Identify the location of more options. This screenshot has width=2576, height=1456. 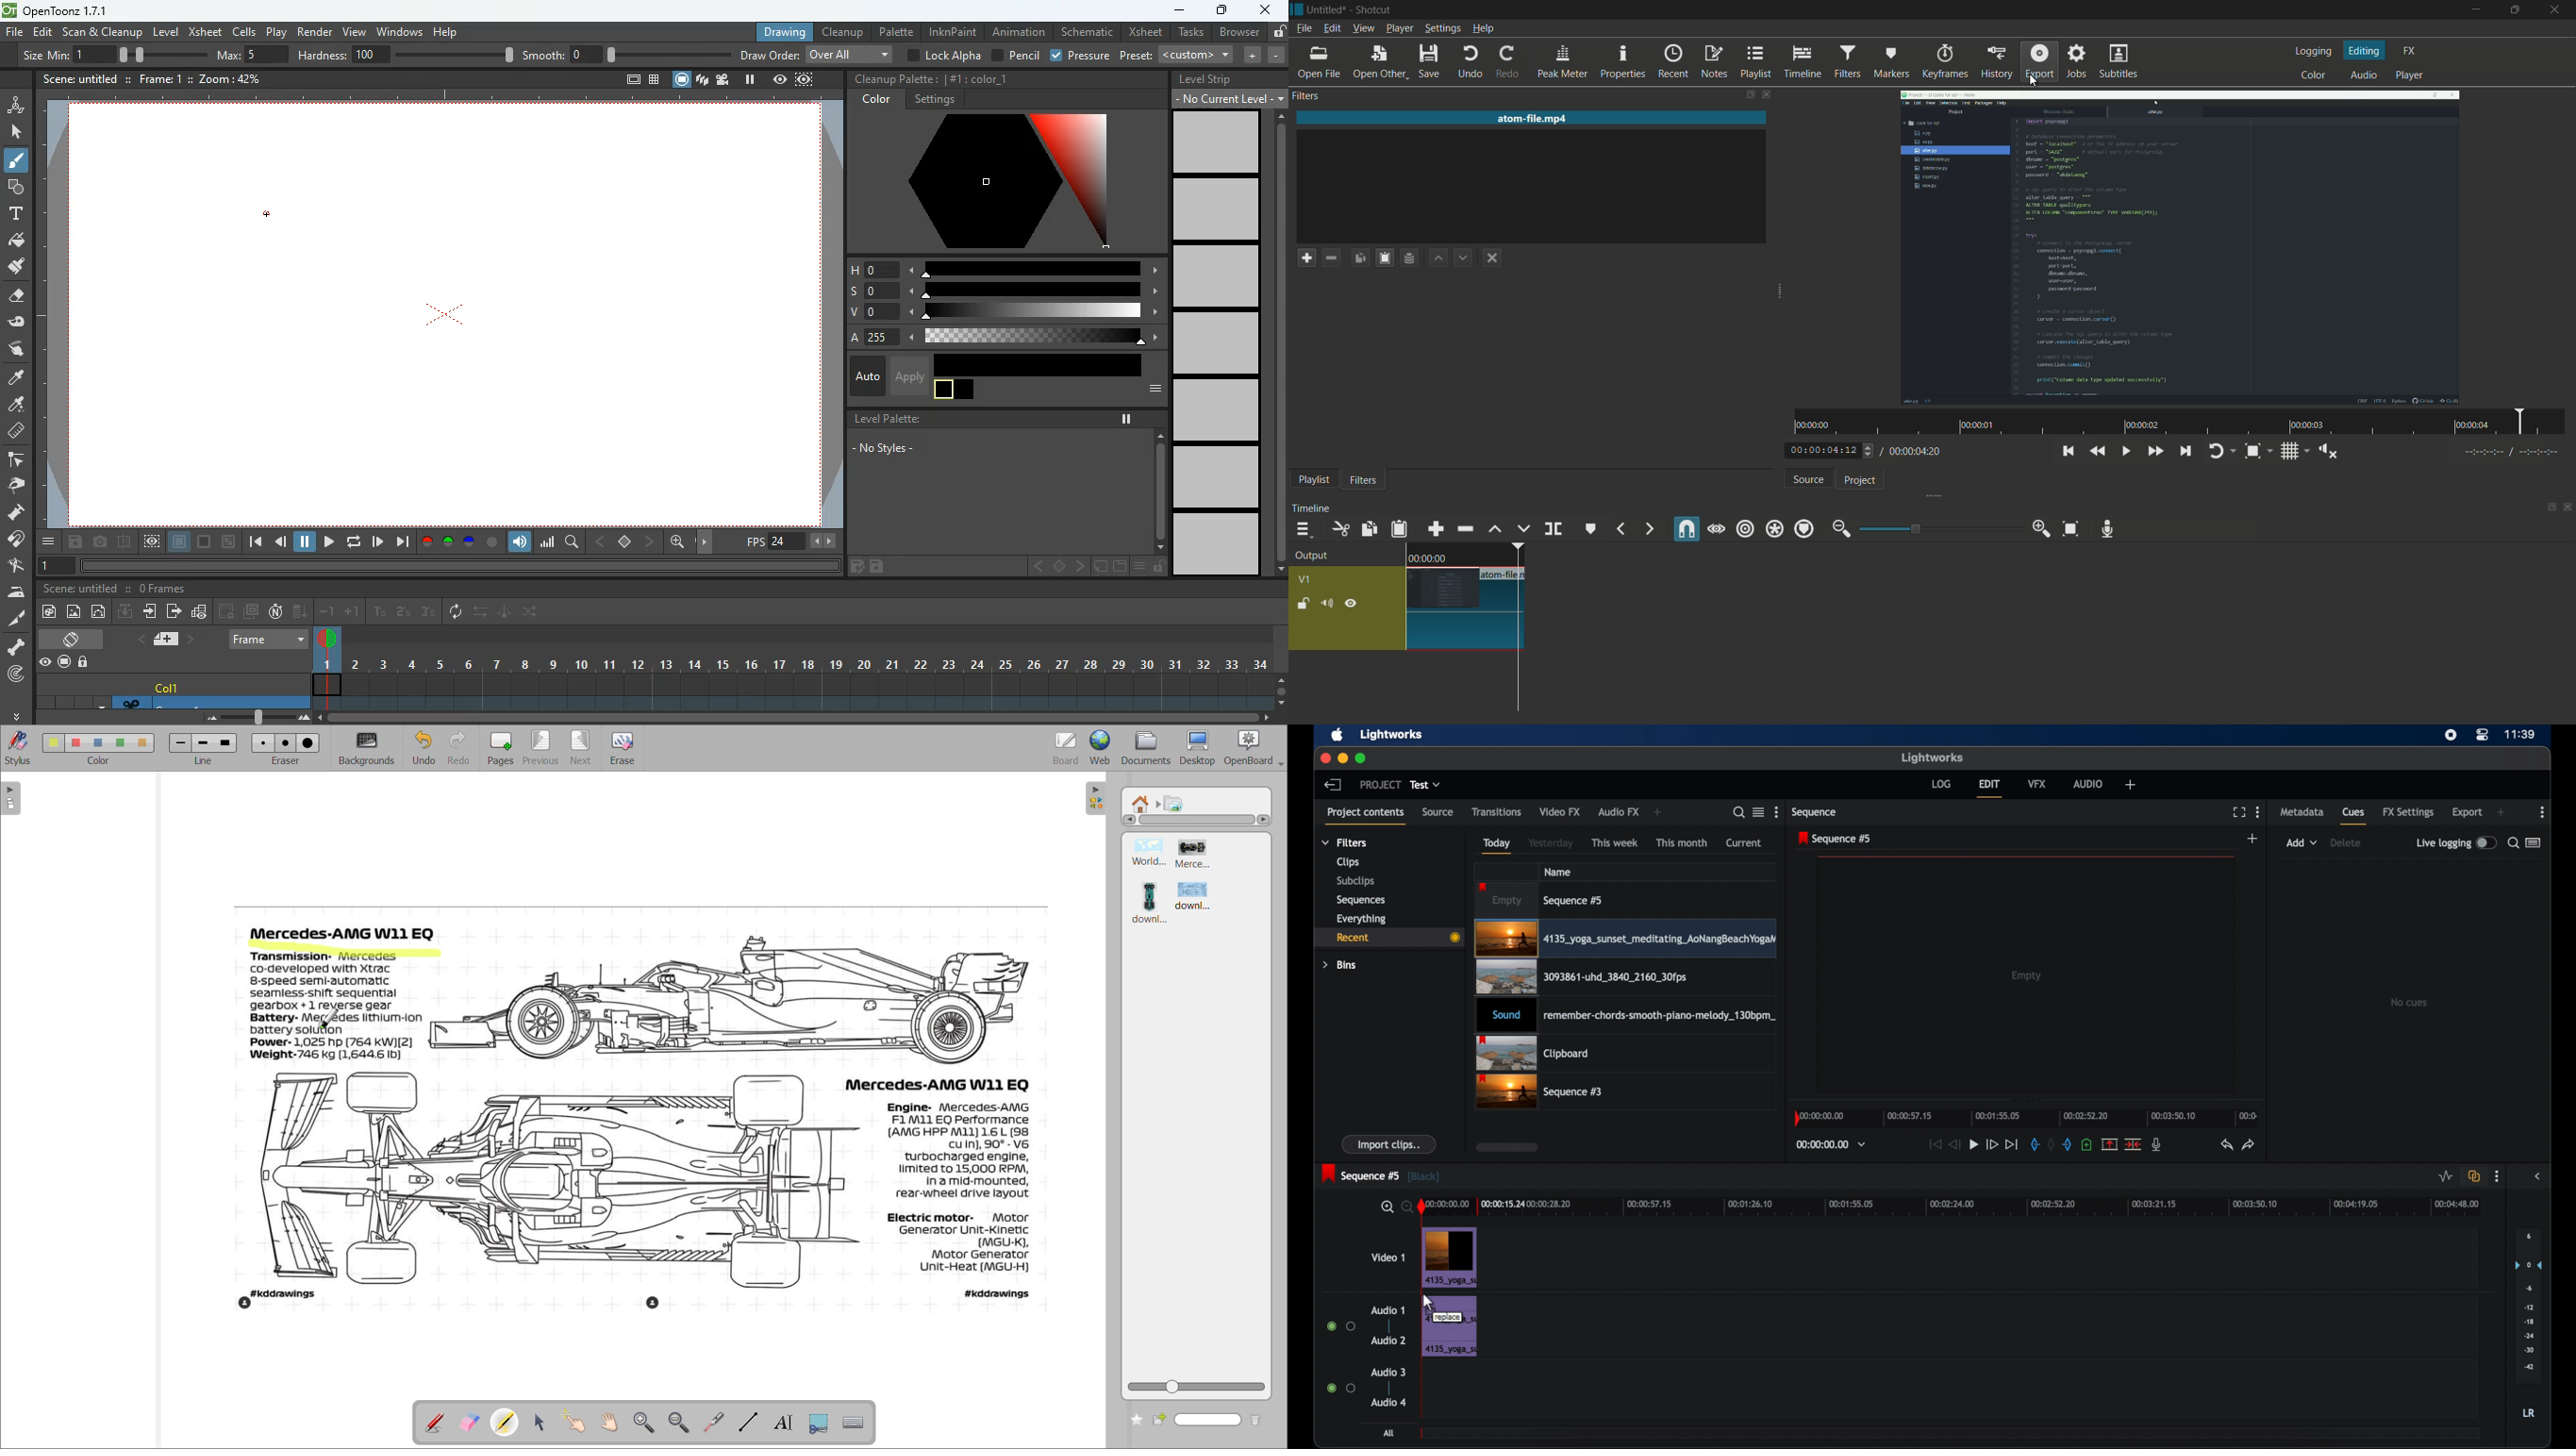
(2497, 1177).